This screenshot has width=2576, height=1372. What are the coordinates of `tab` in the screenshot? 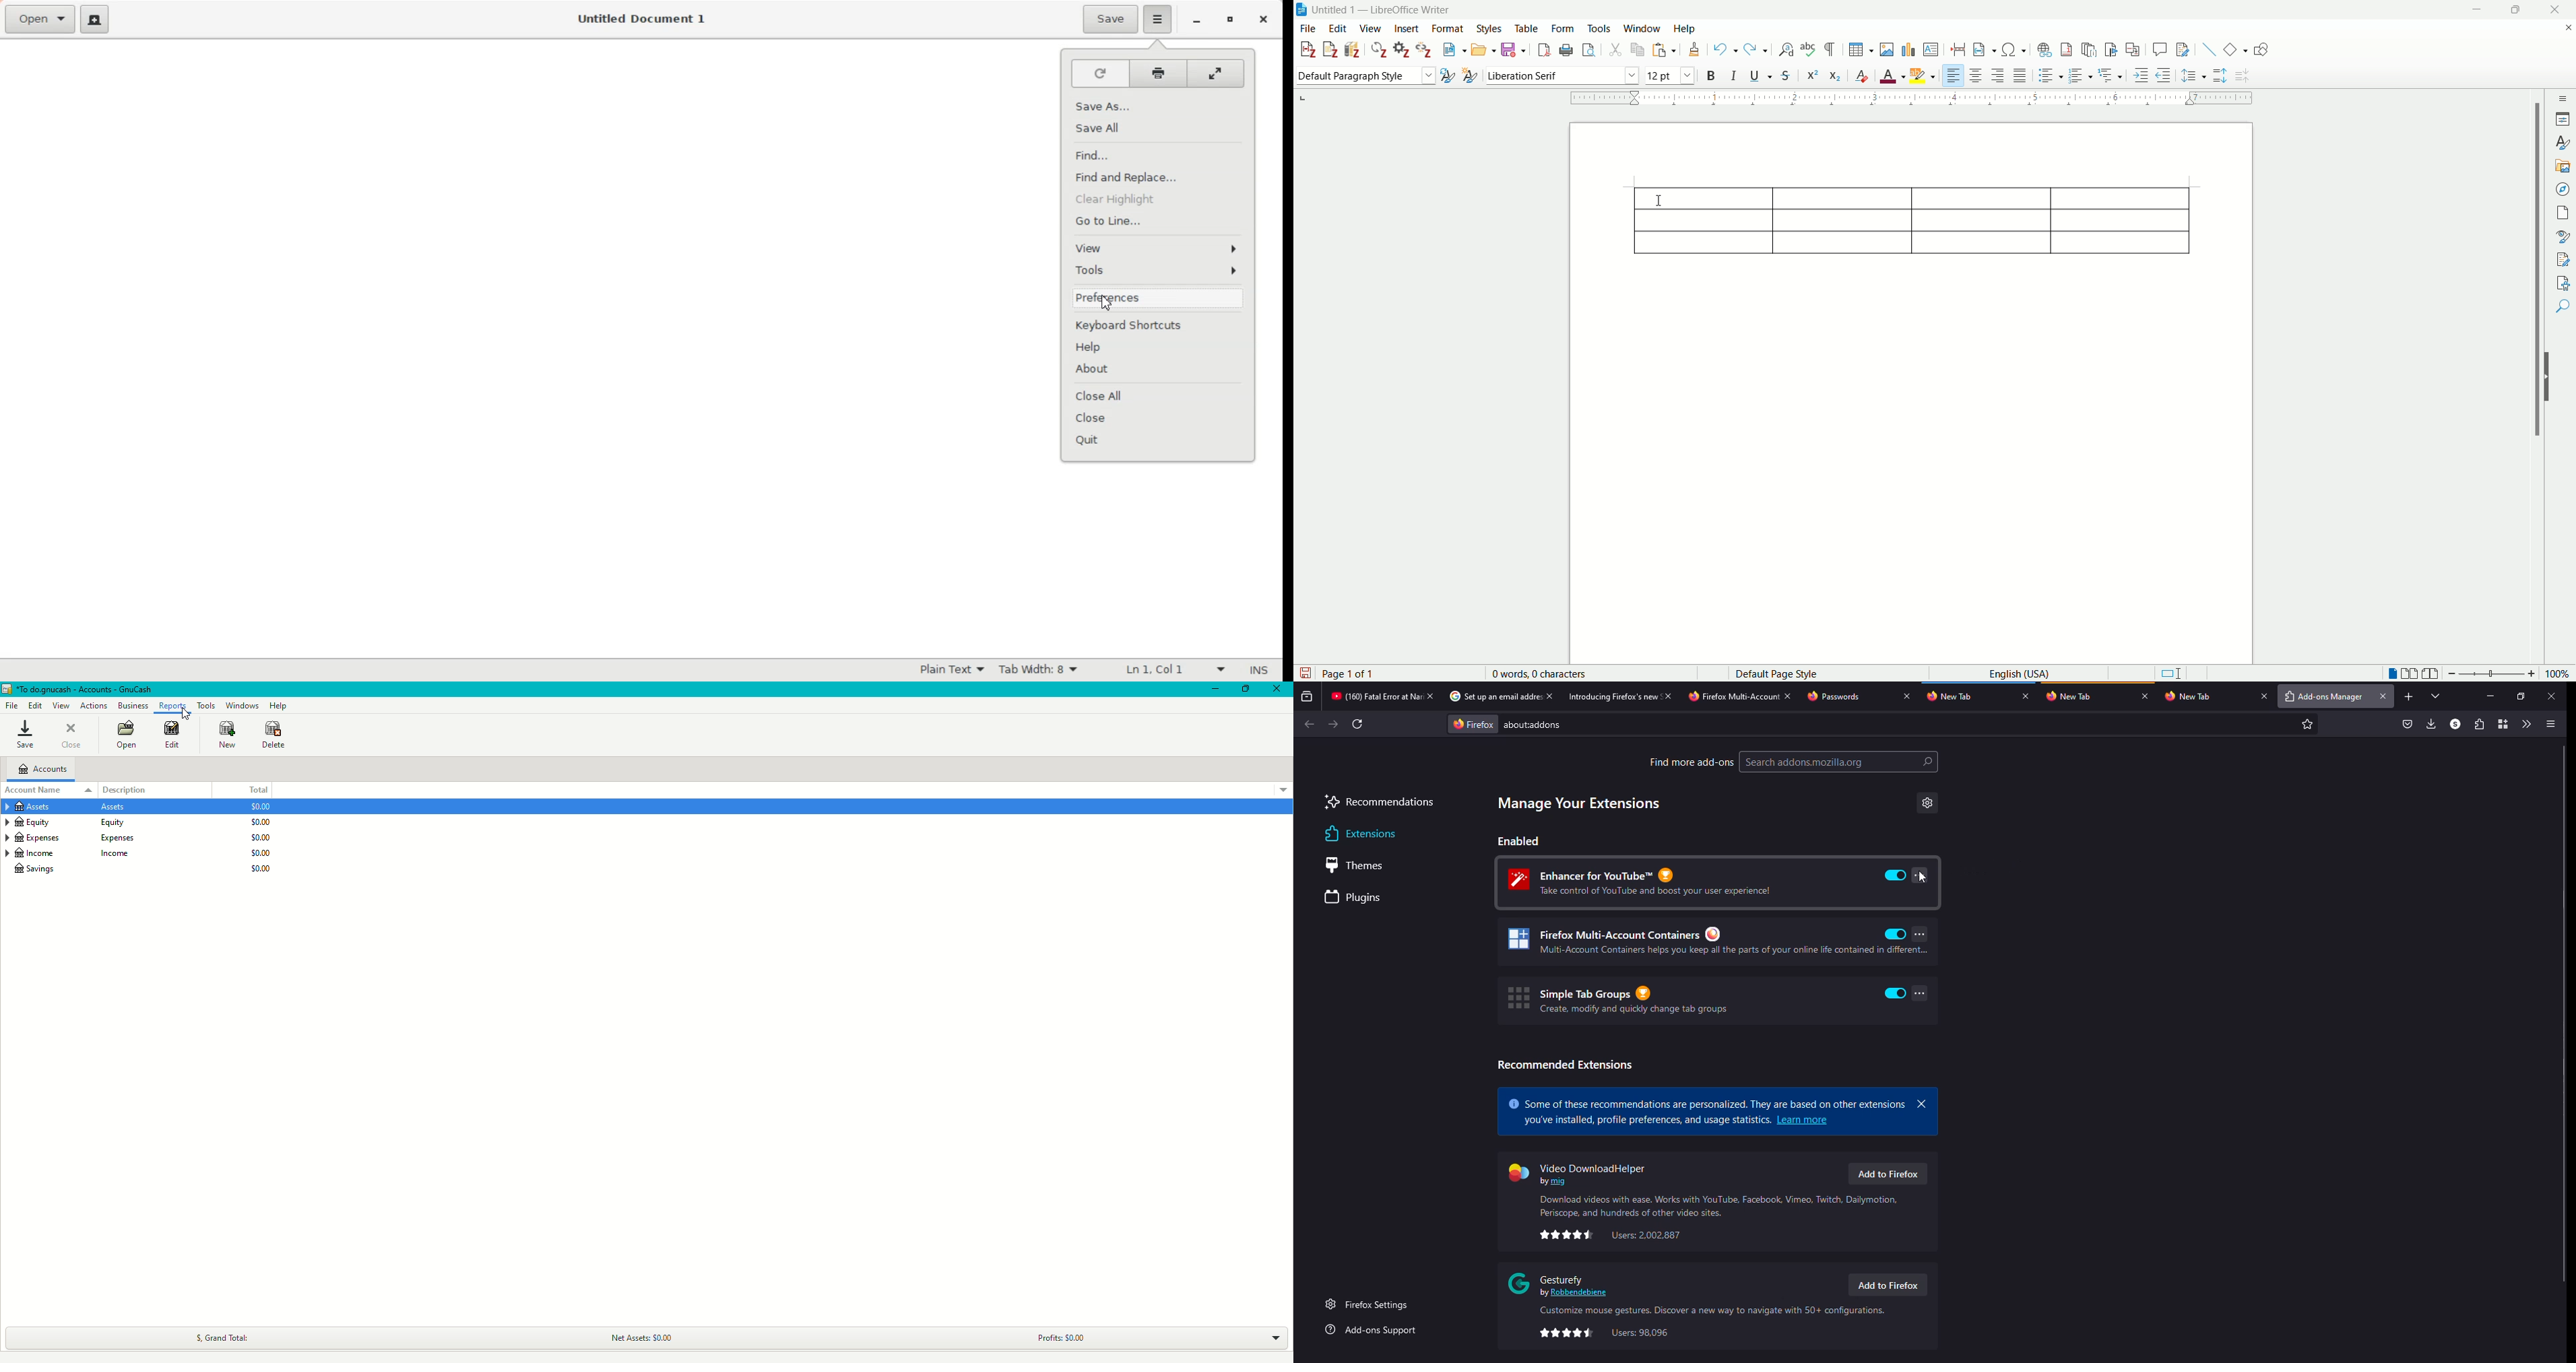 It's located at (1955, 695).